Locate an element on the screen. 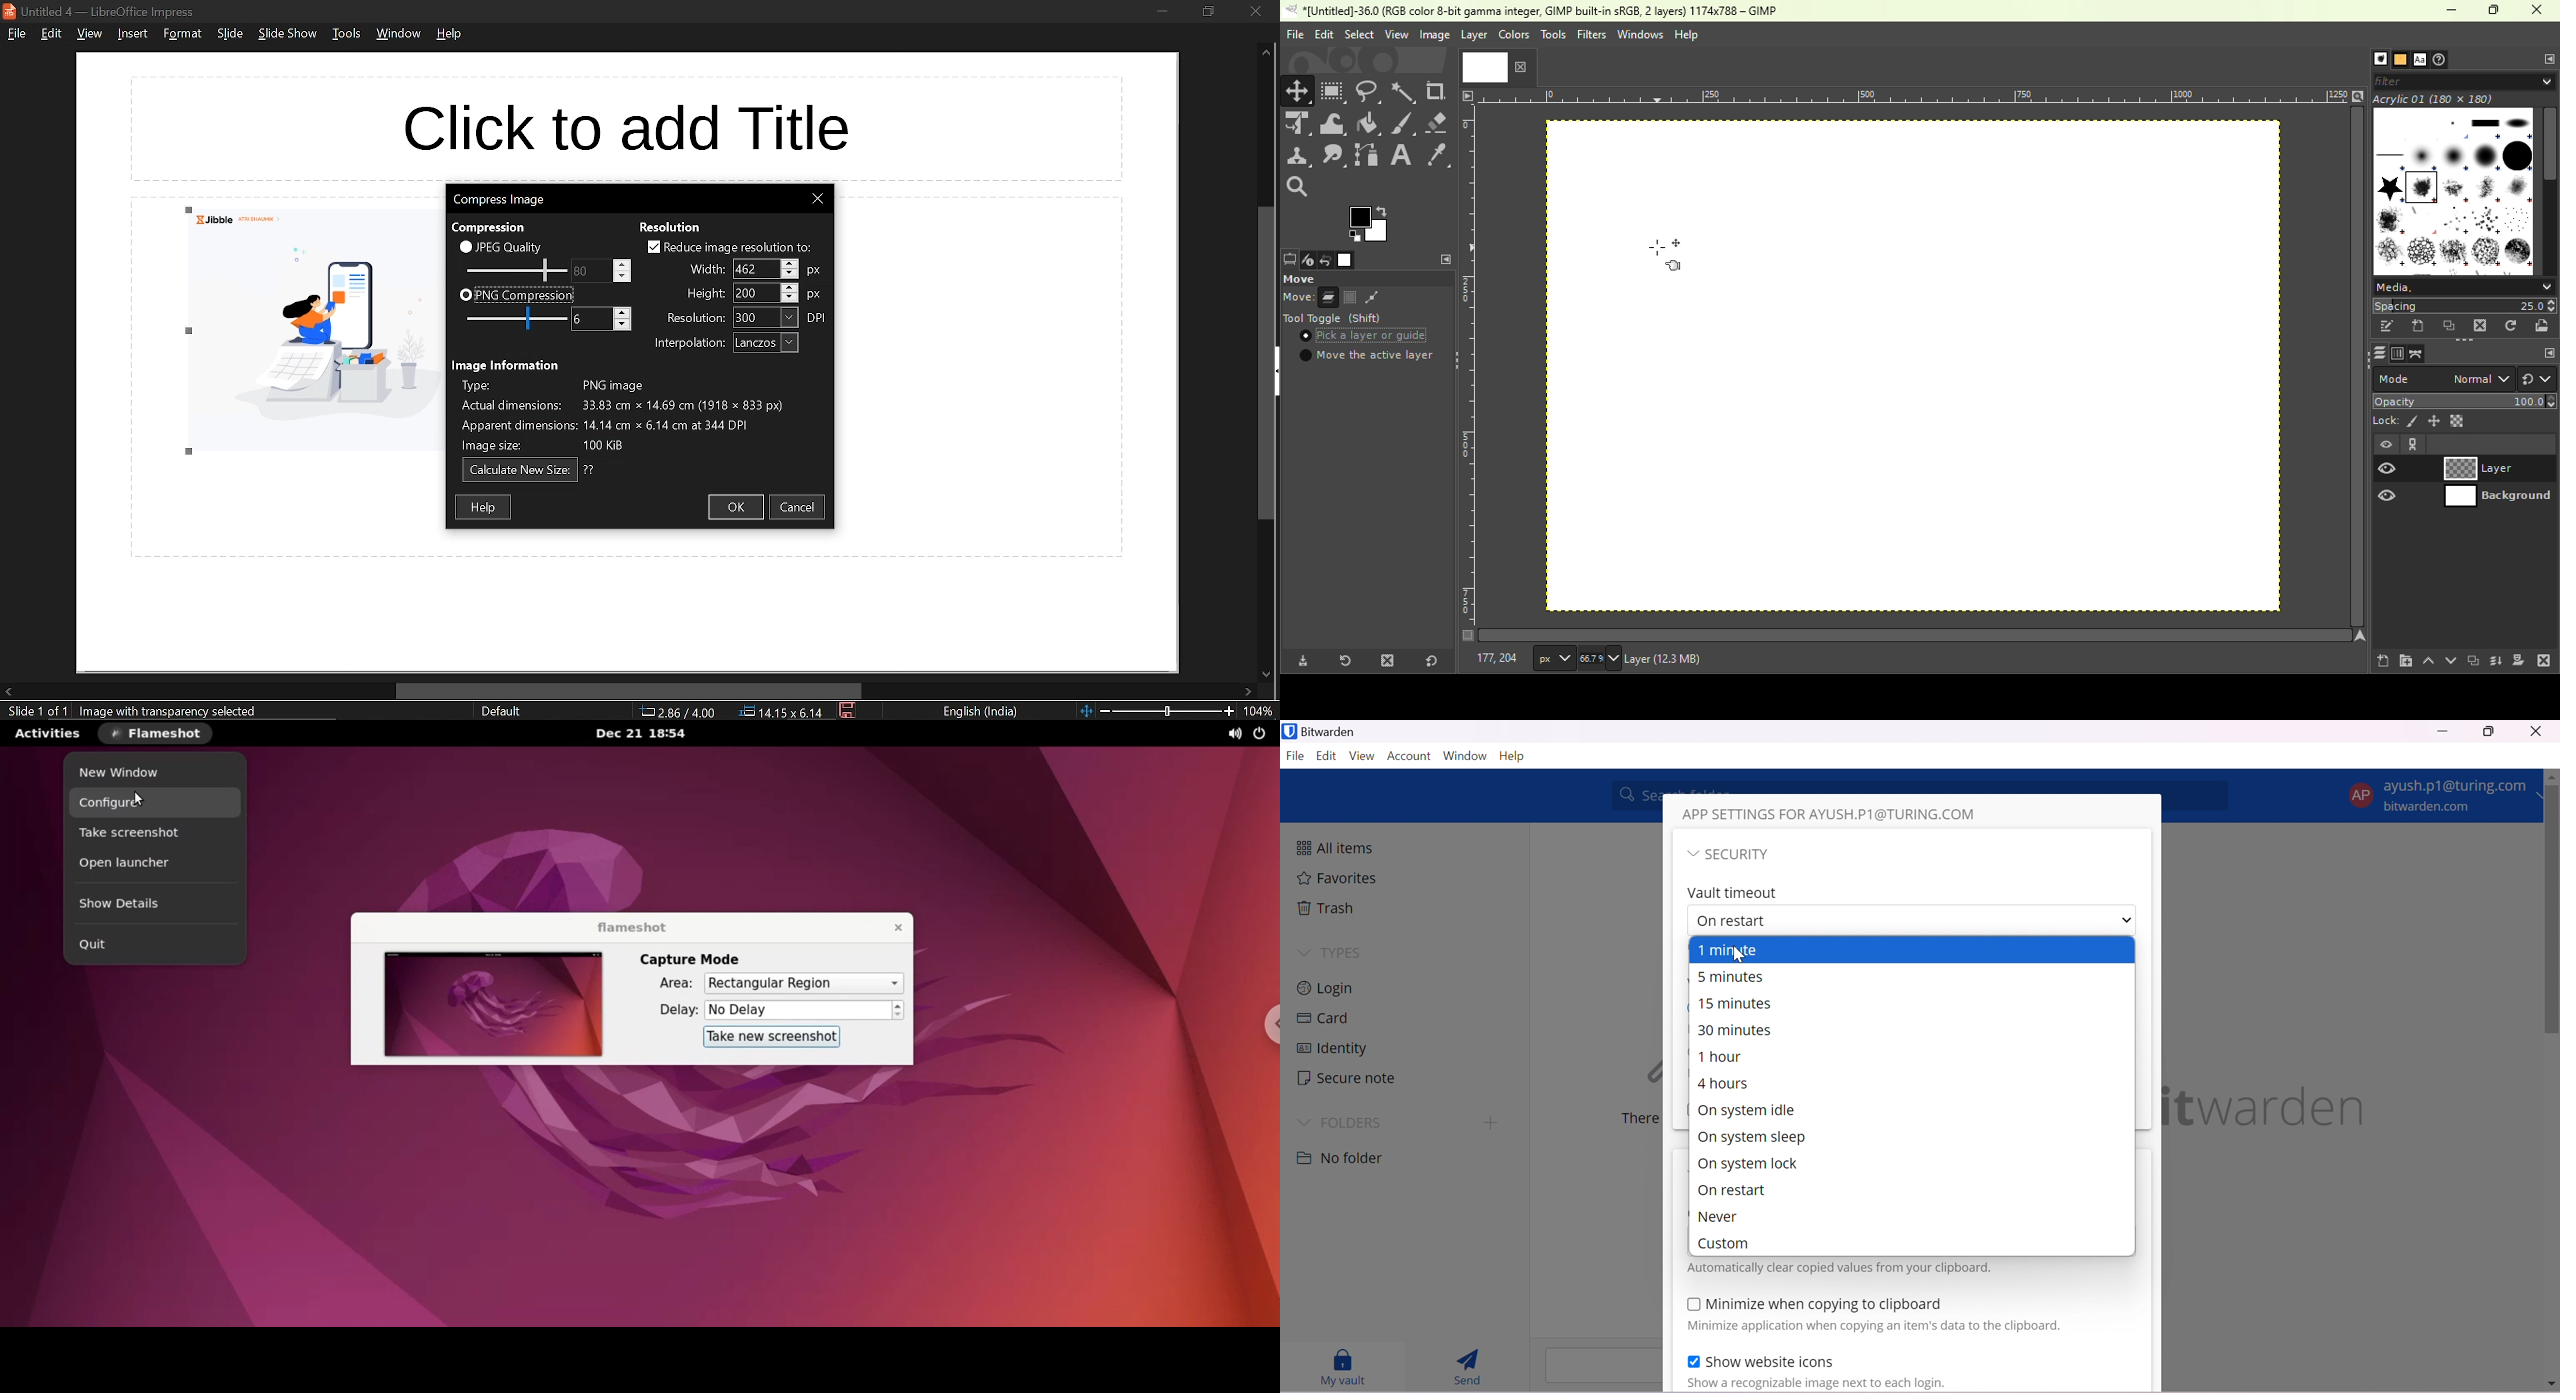 Image resolution: width=2576 pixels, height=1400 pixels. Configure this tab is located at coordinates (1443, 260).